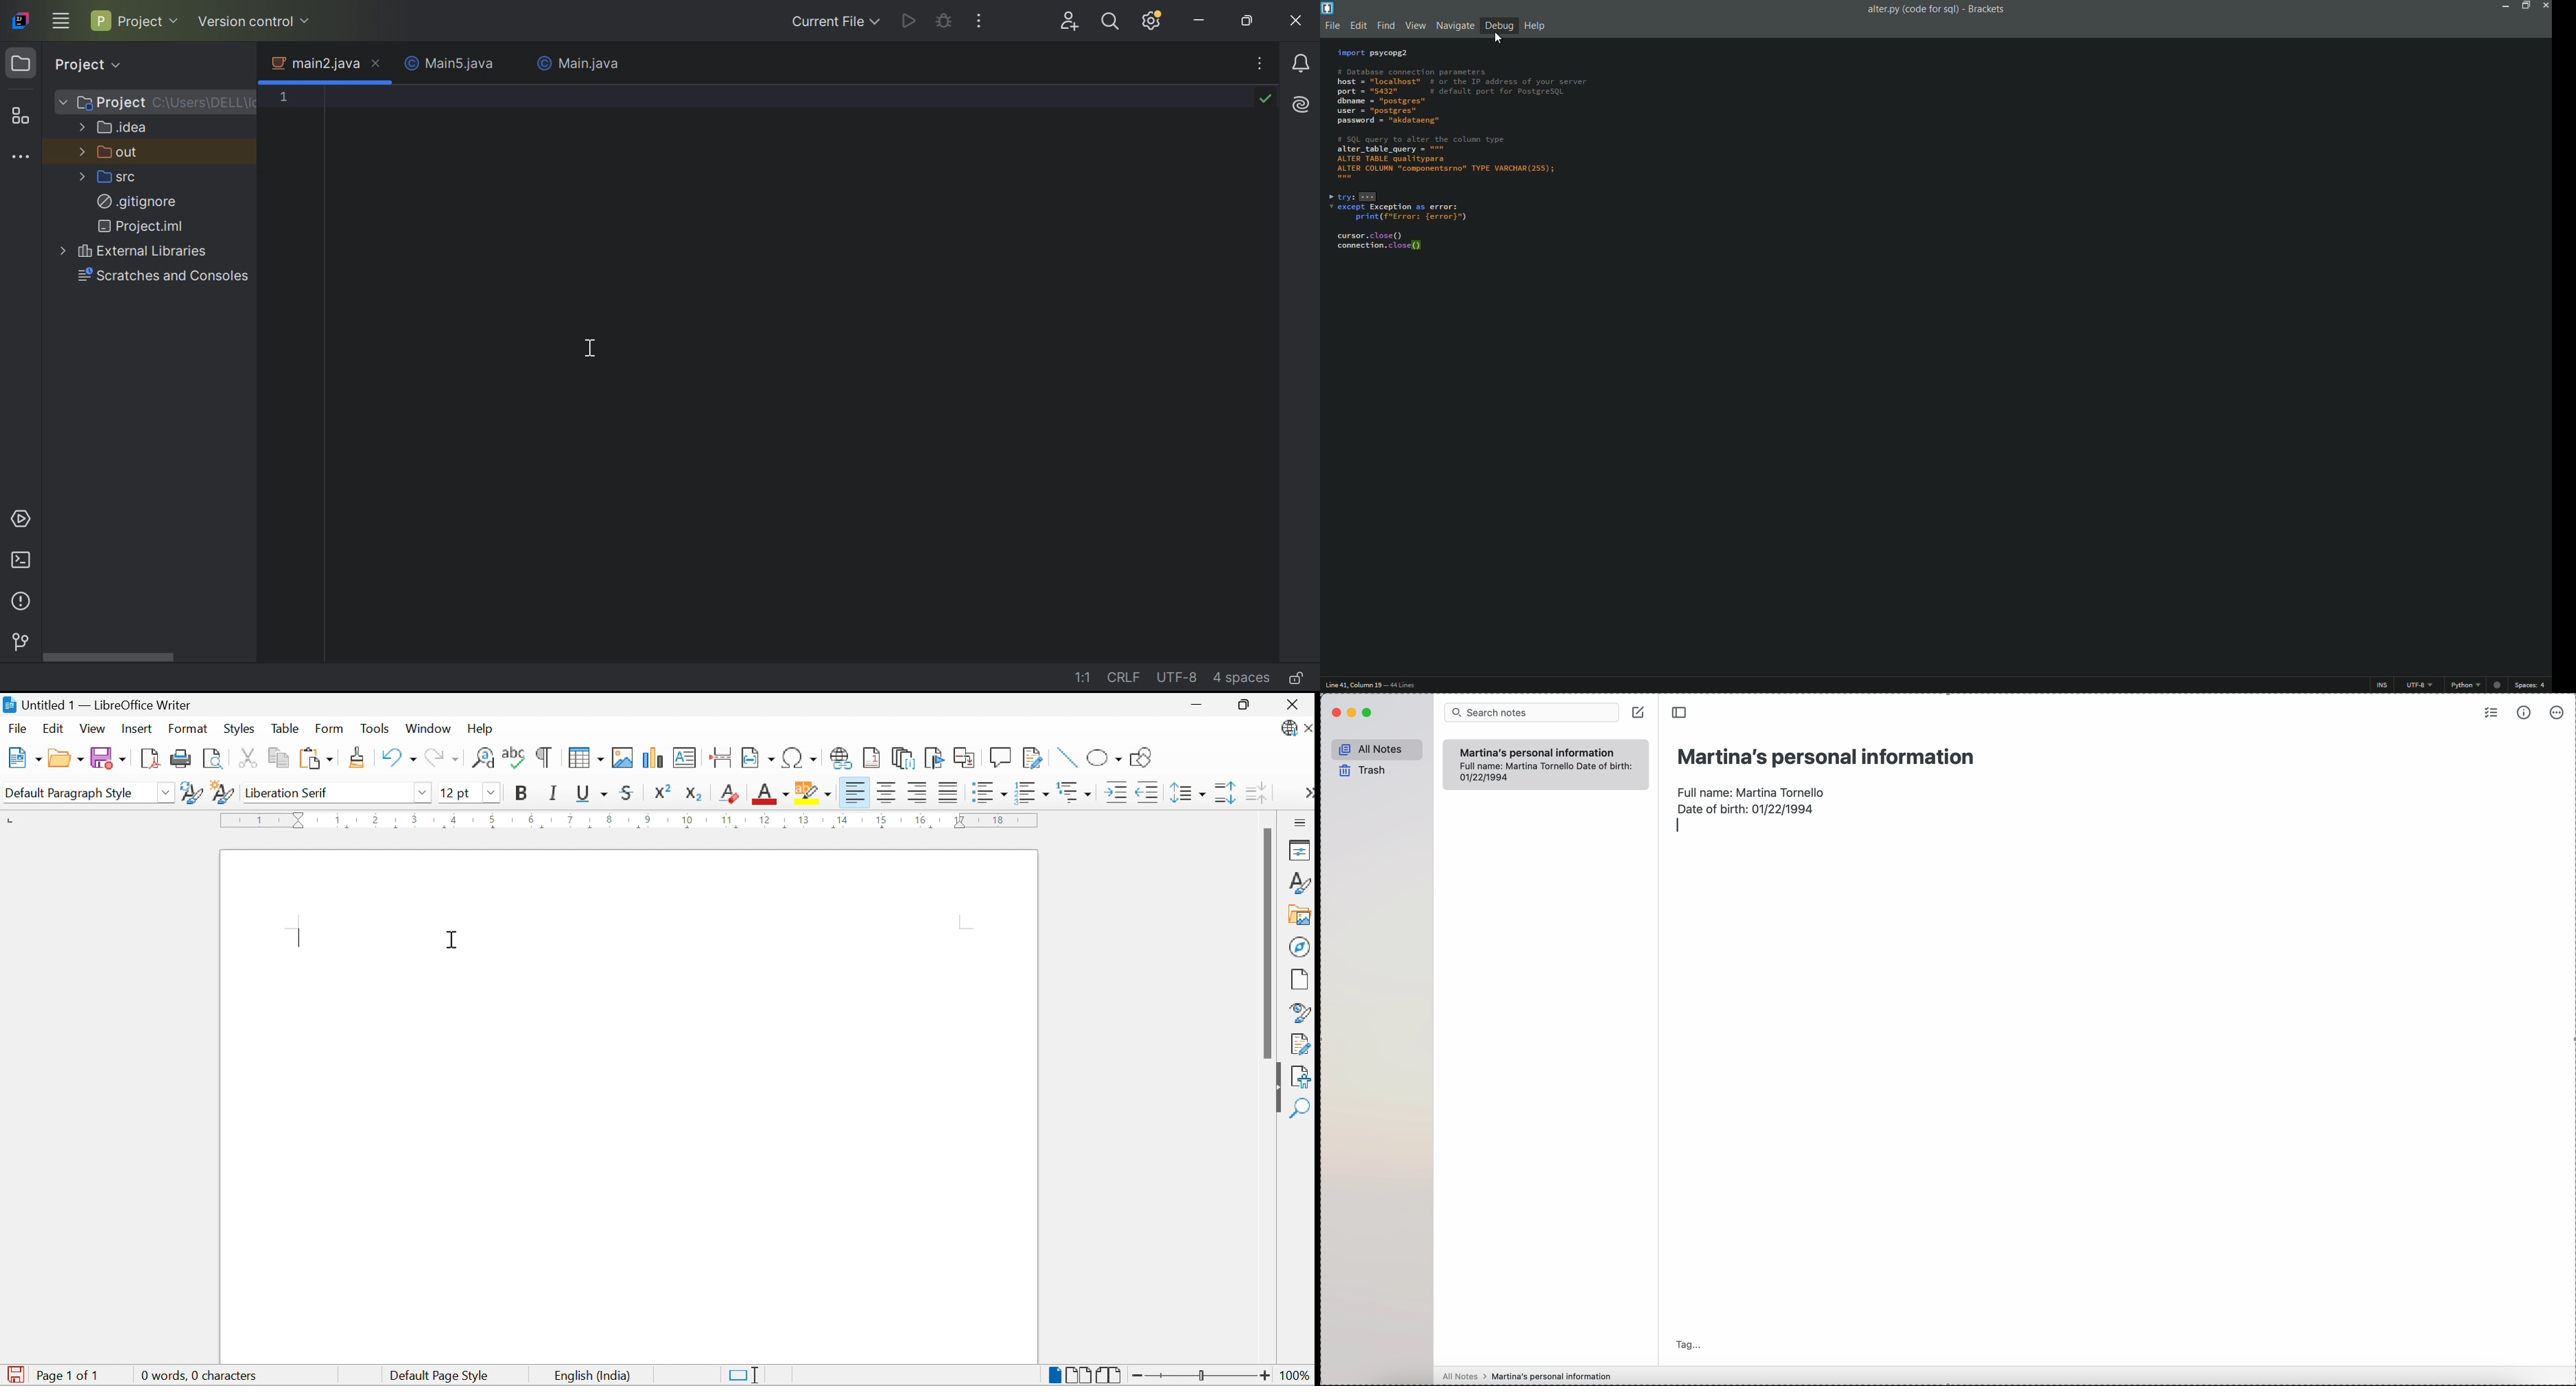 The image size is (2576, 1400). Describe the element at coordinates (99, 704) in the screenshot. I see `Untitled 1 - LibreOffice Writer` at that location.